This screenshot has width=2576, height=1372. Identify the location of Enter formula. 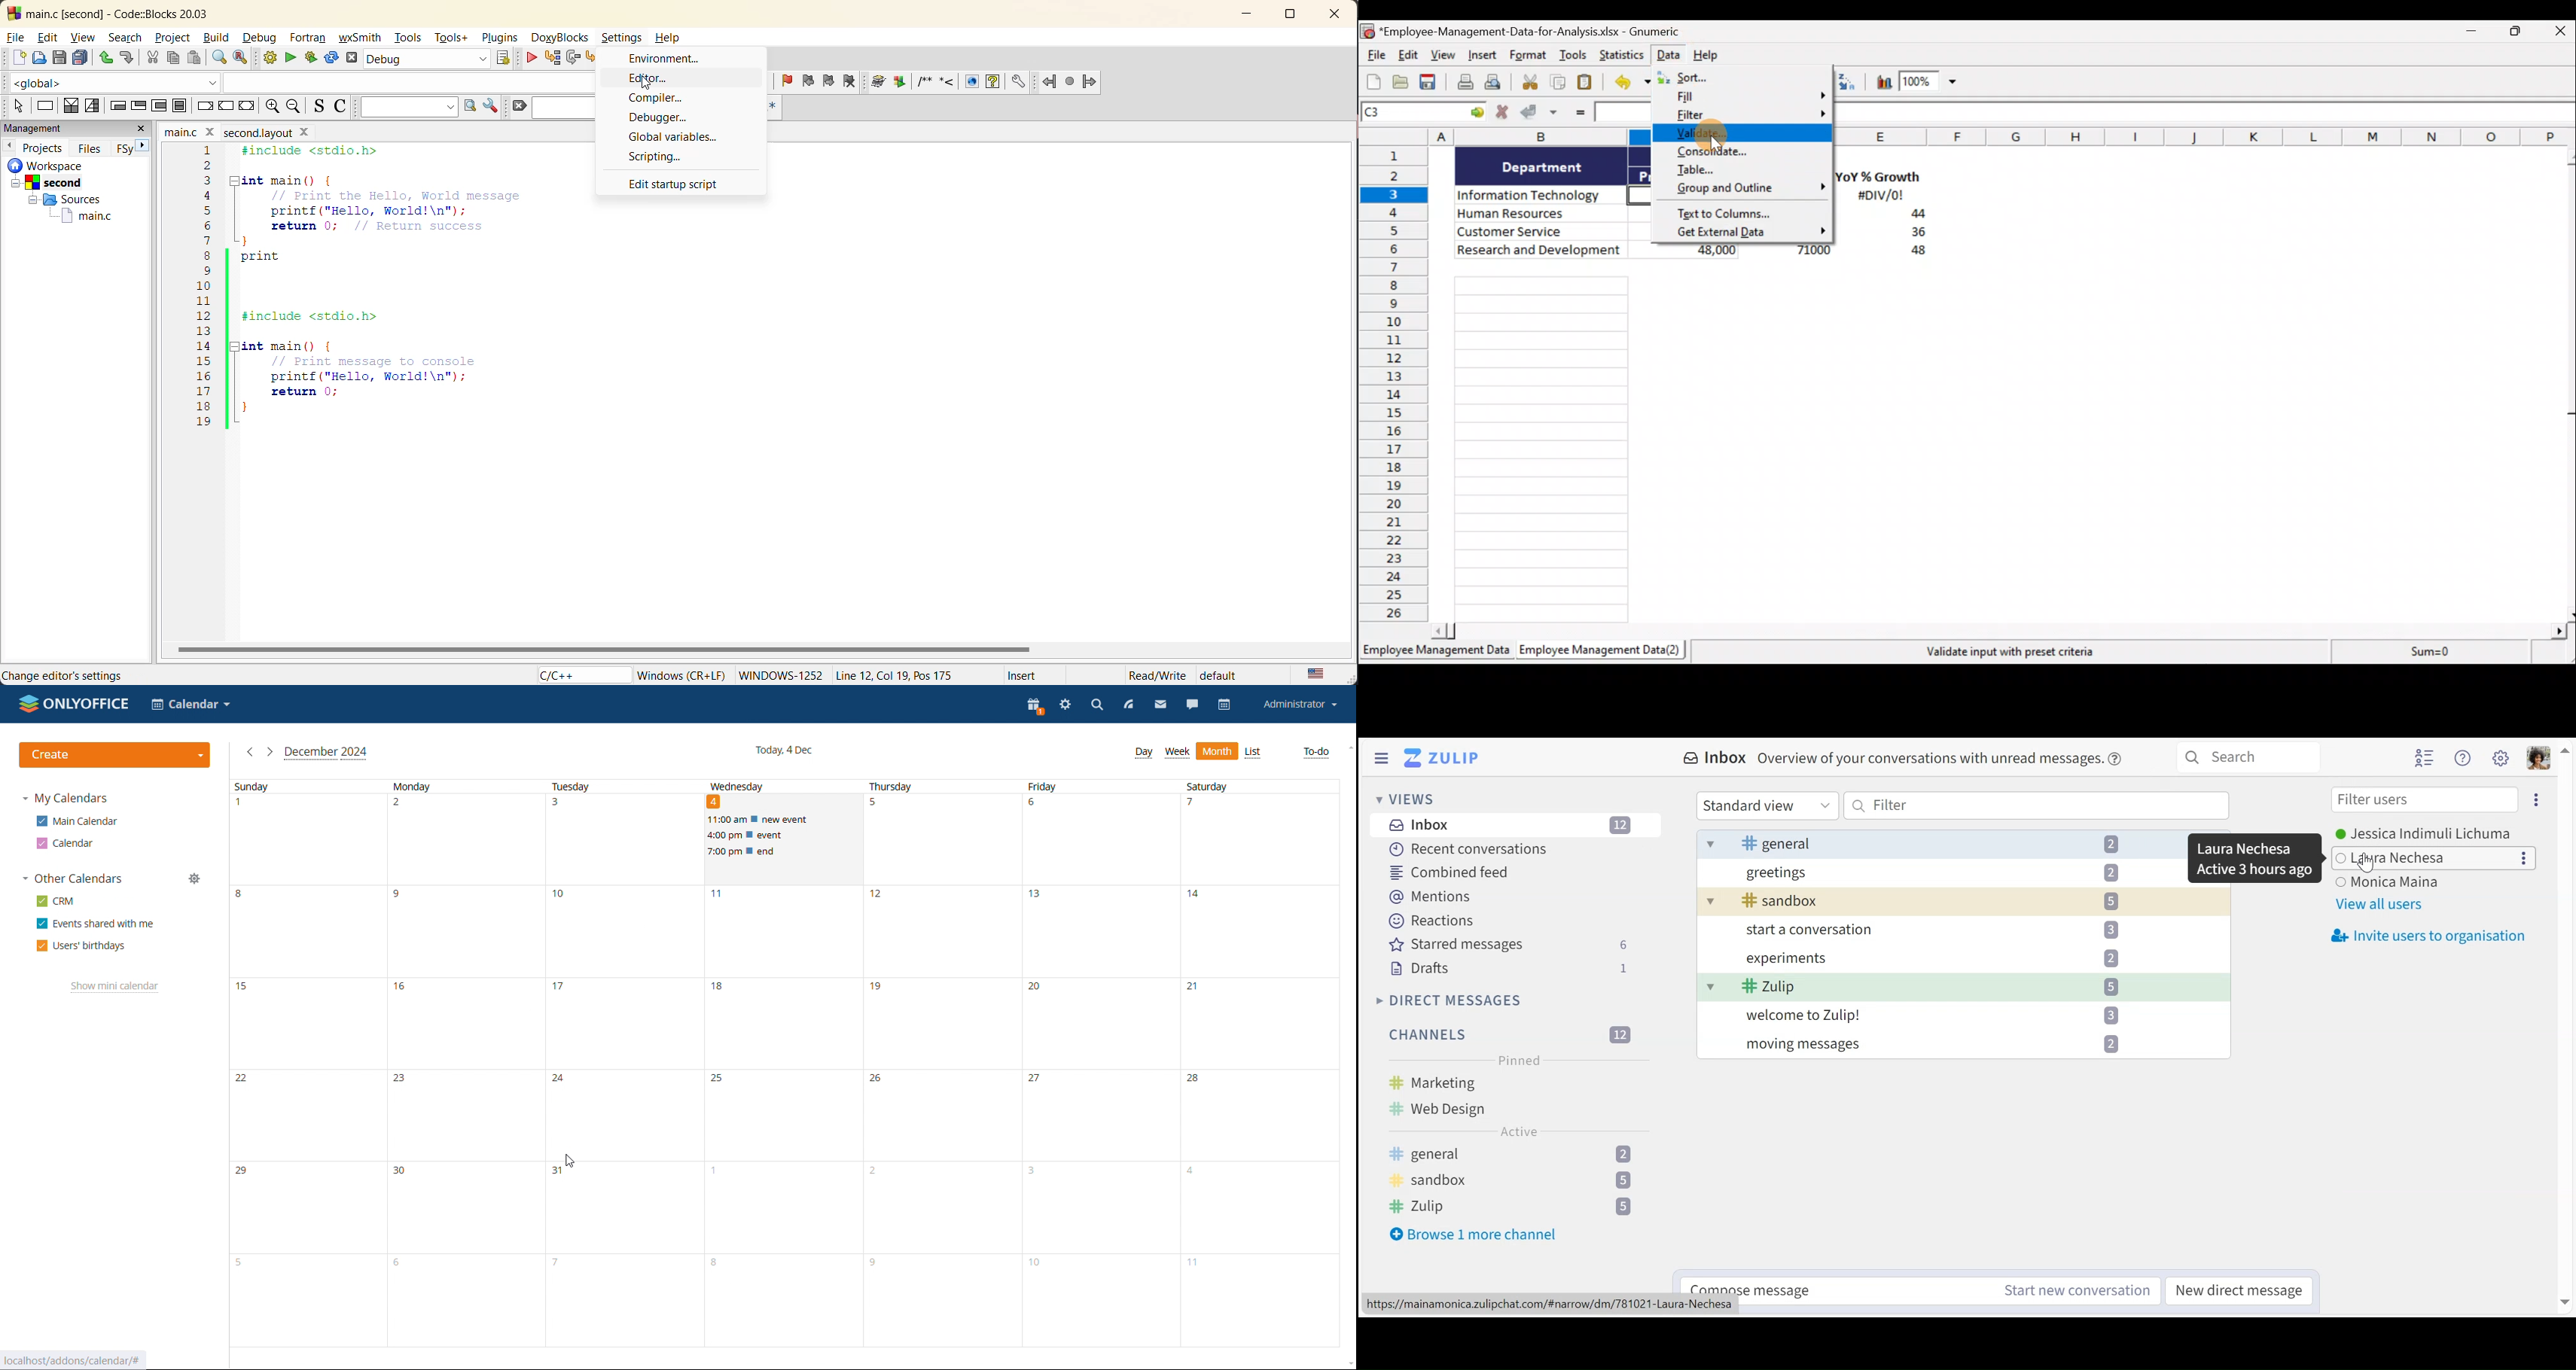
(1578, 114).